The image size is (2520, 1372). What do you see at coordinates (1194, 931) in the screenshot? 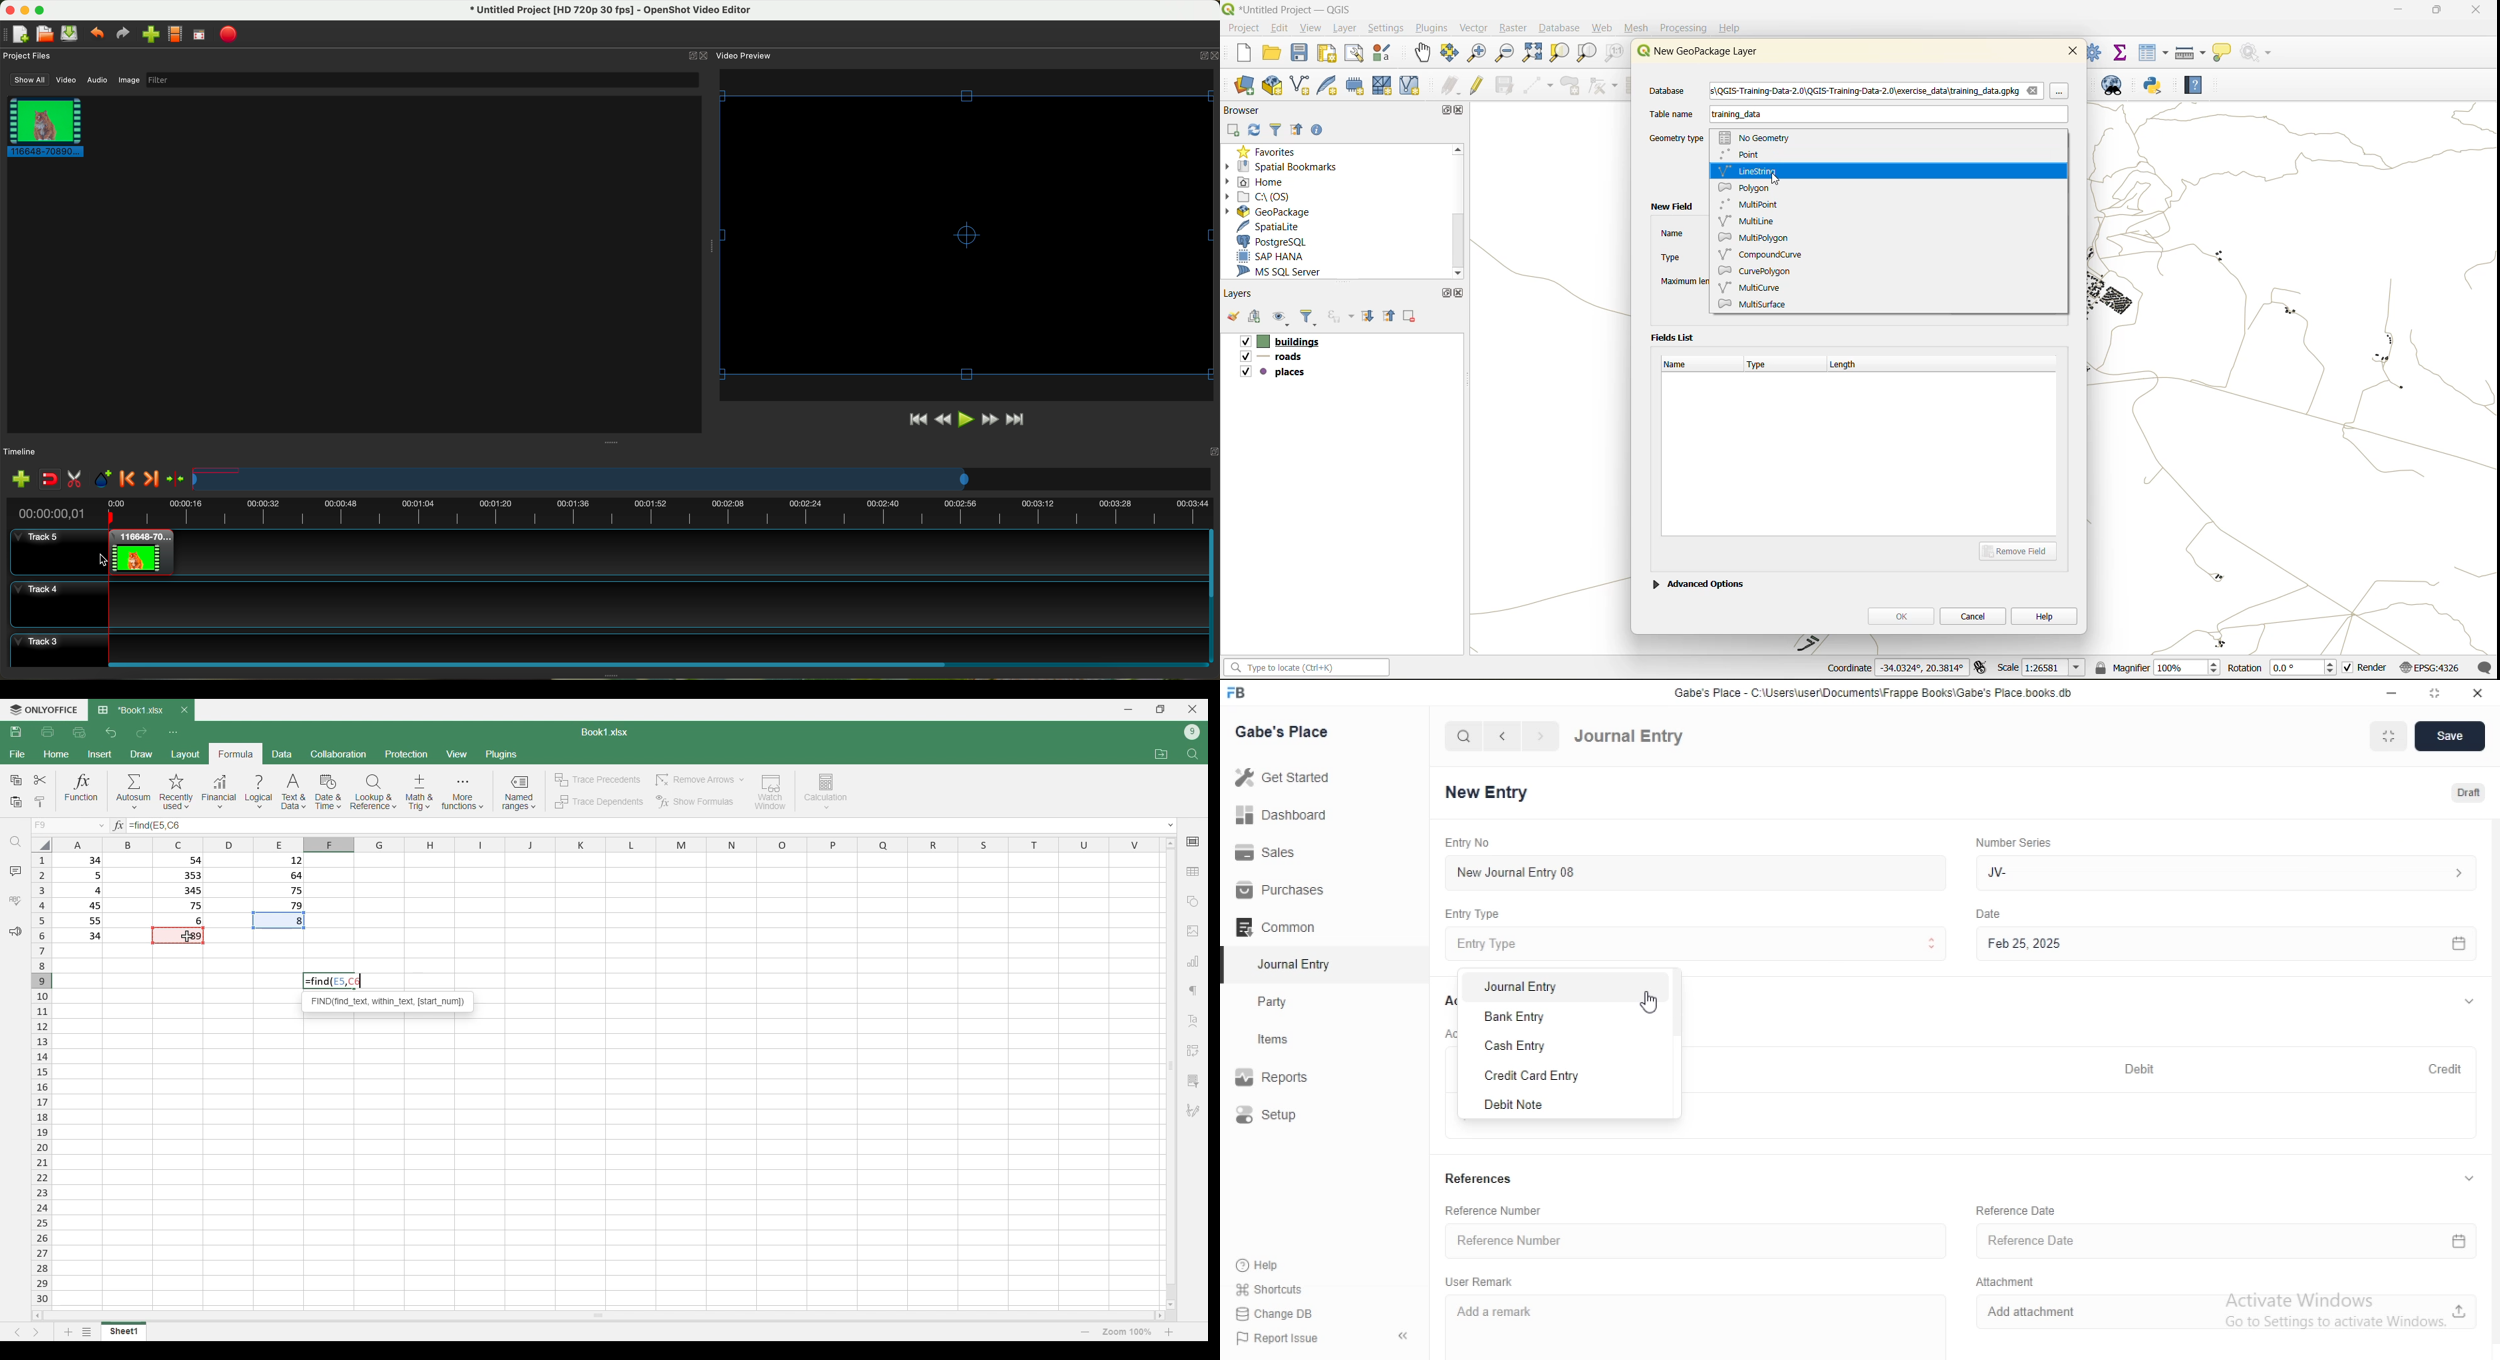
I see `Insert images` at bounding box center [1194, 931].